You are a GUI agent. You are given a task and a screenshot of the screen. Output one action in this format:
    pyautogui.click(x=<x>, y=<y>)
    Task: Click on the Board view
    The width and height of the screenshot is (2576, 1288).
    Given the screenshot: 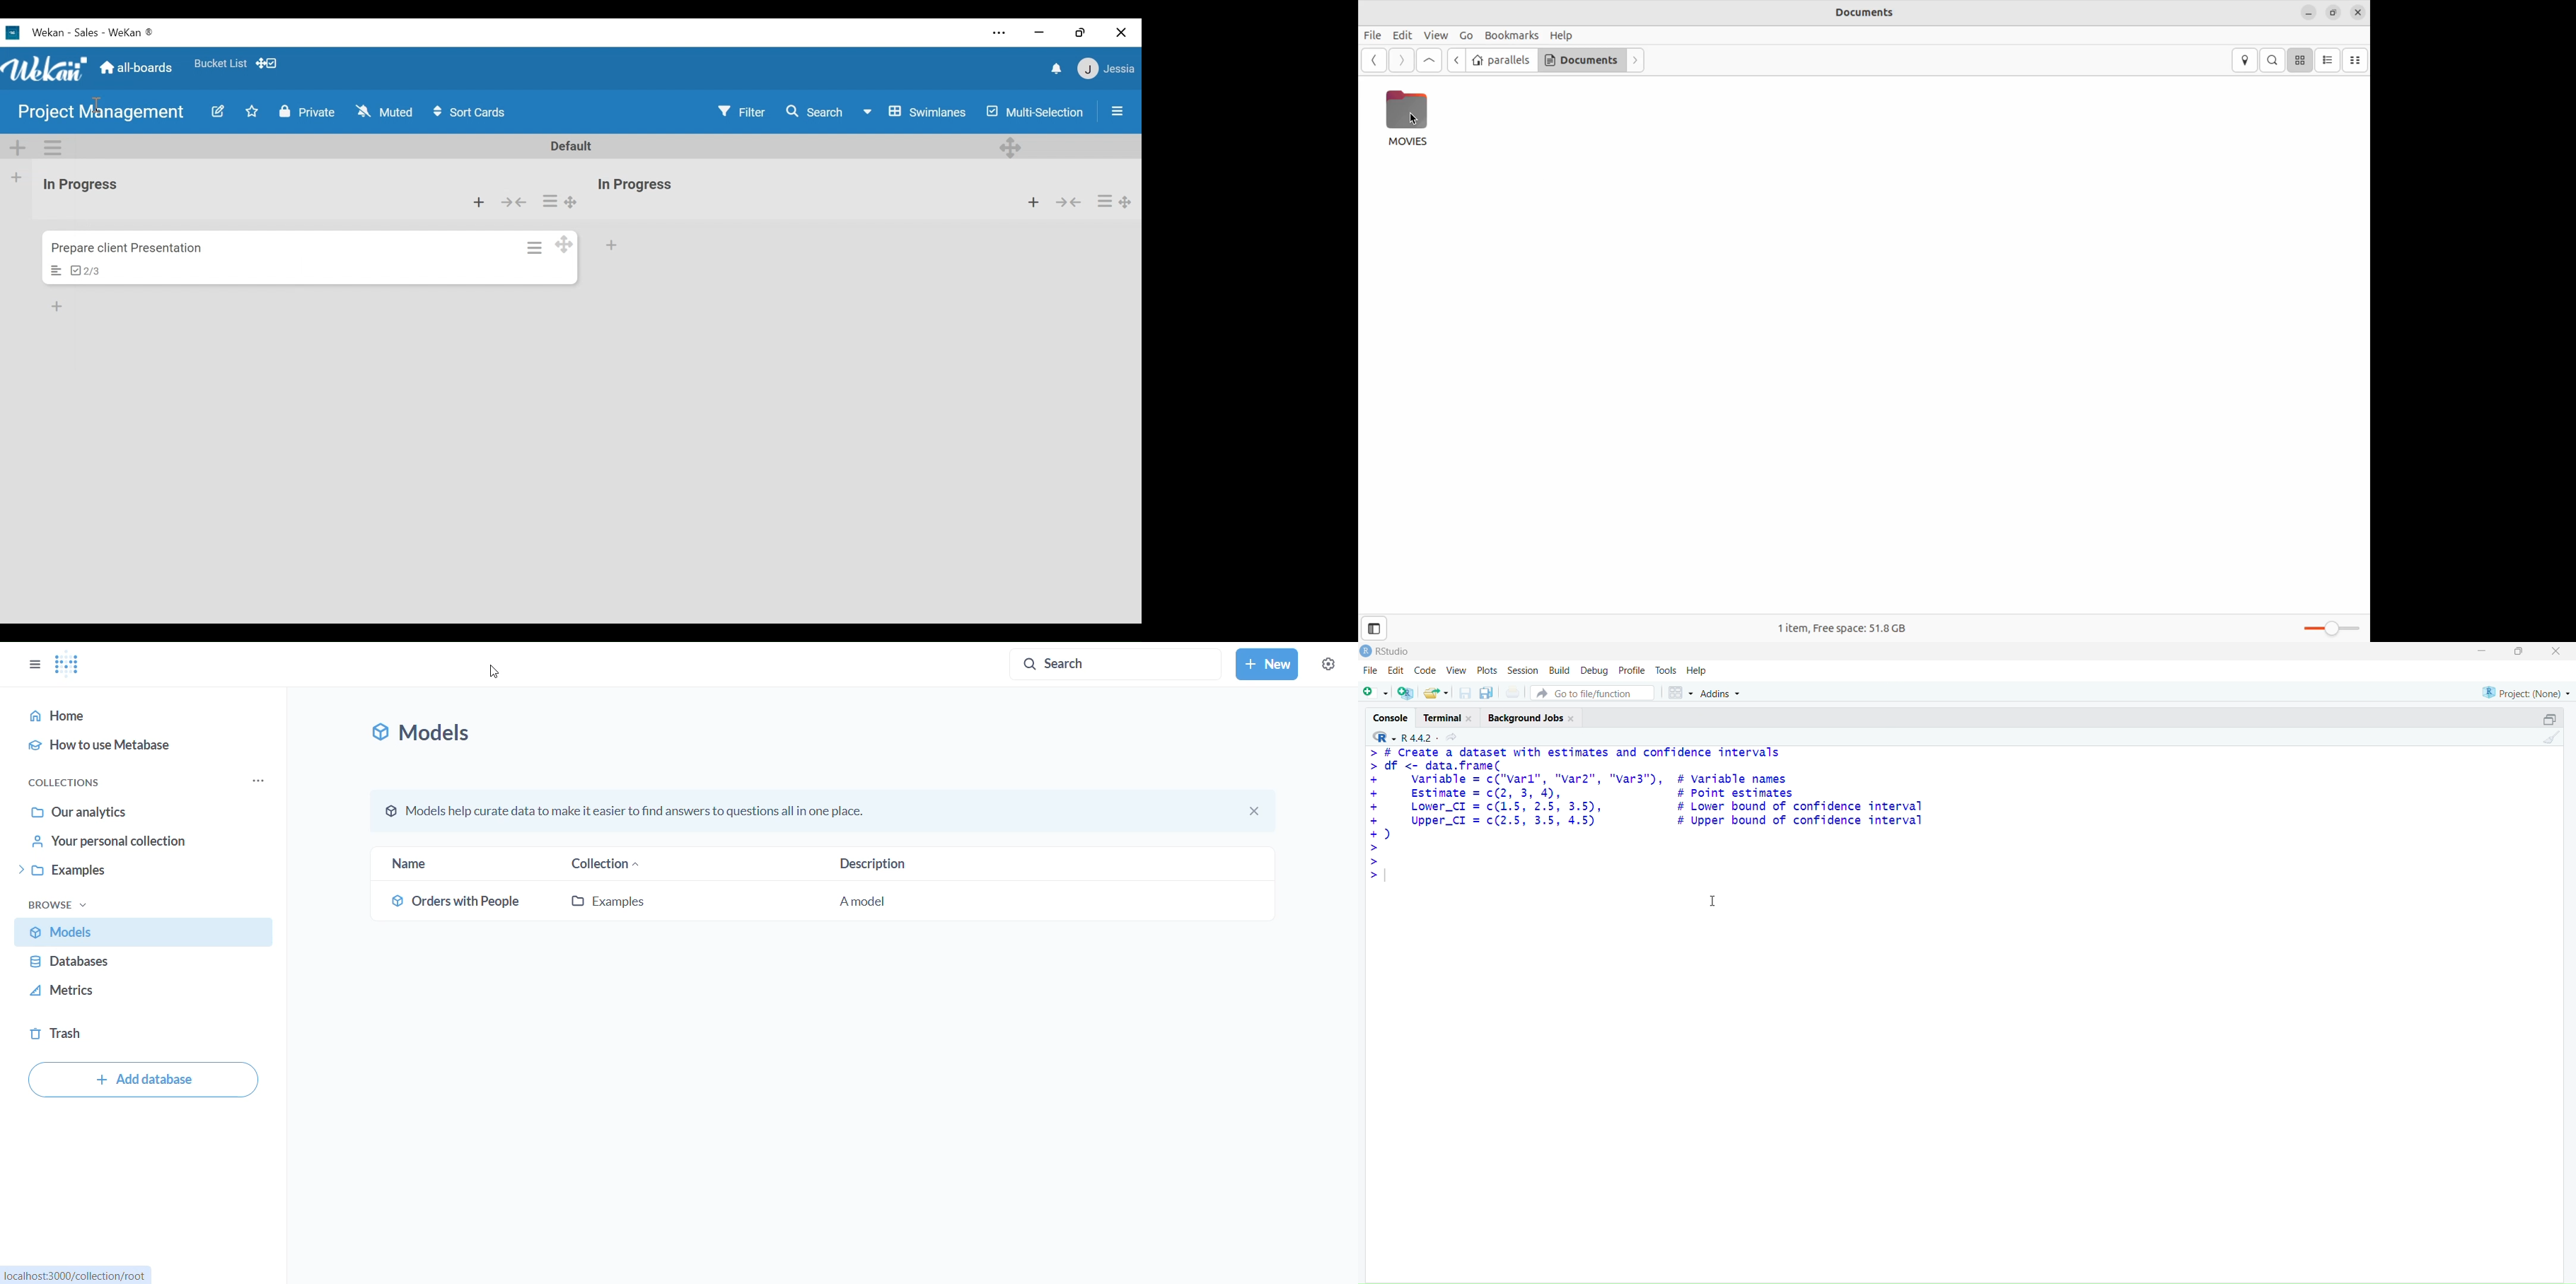 What is the action you would take?
    pyautogui.click(x=918, y=114)
    